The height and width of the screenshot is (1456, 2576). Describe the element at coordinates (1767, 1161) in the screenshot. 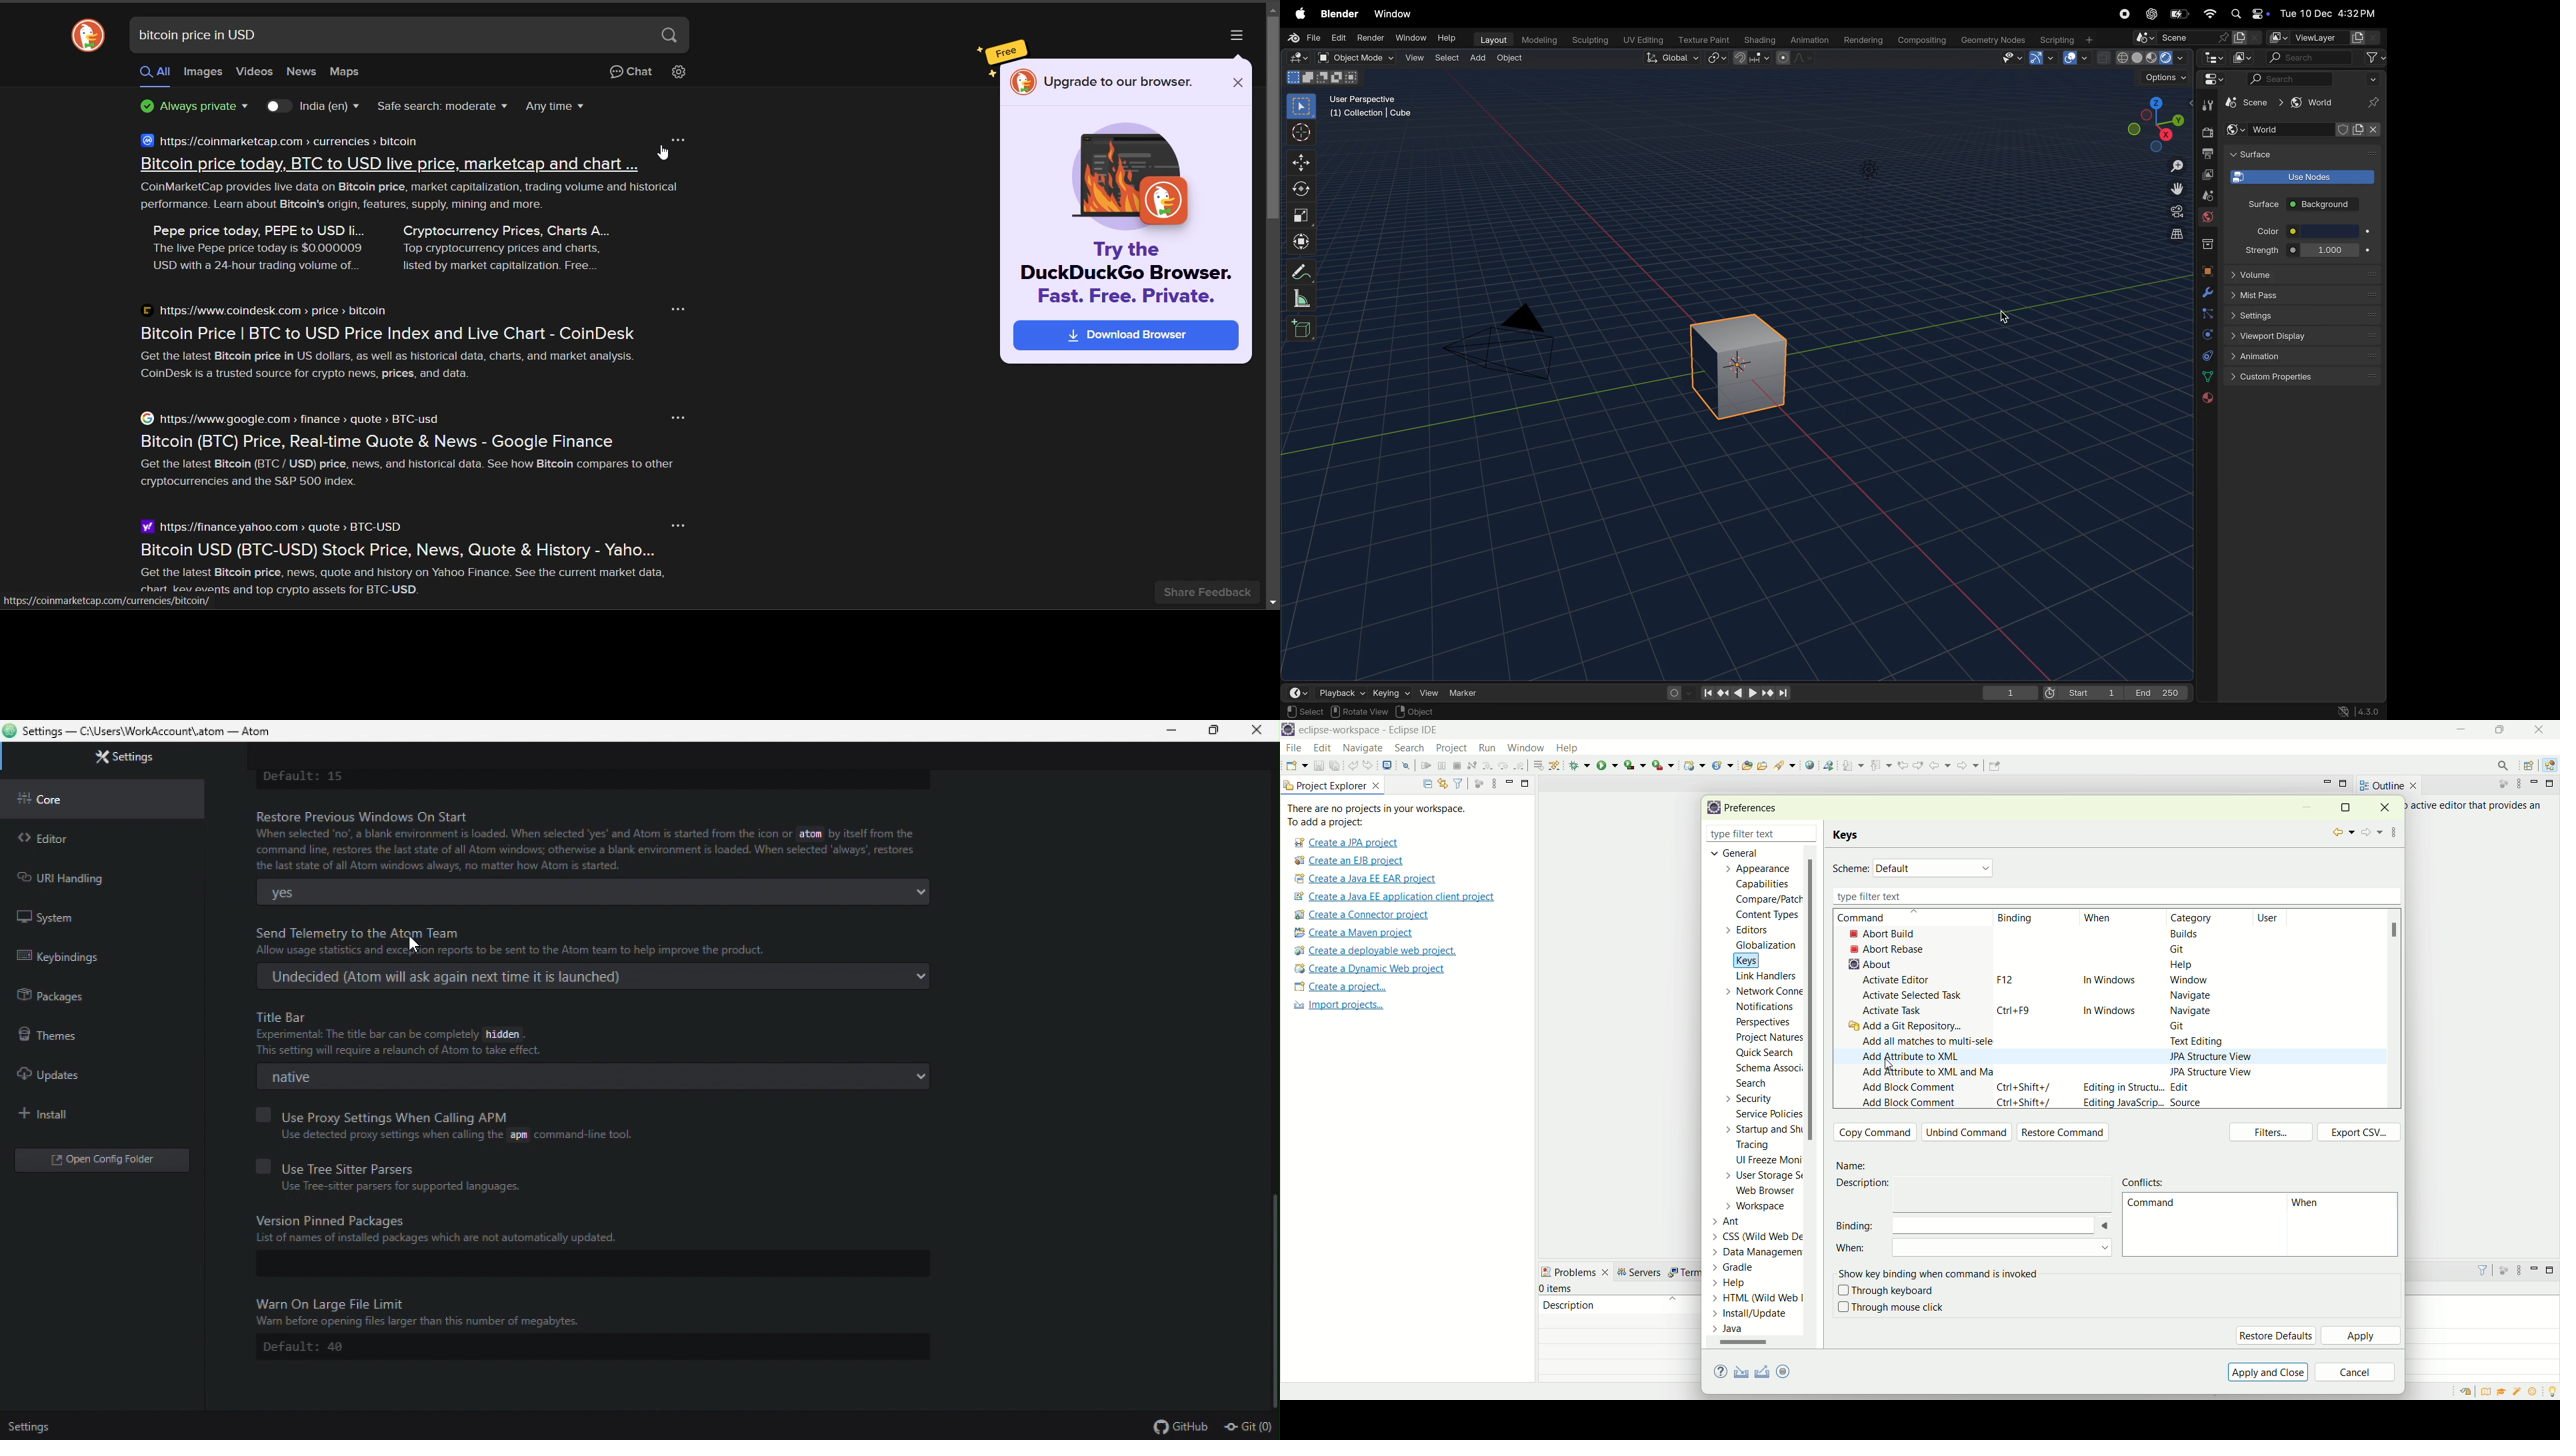

I see `UI freeze monitoring` at that location.